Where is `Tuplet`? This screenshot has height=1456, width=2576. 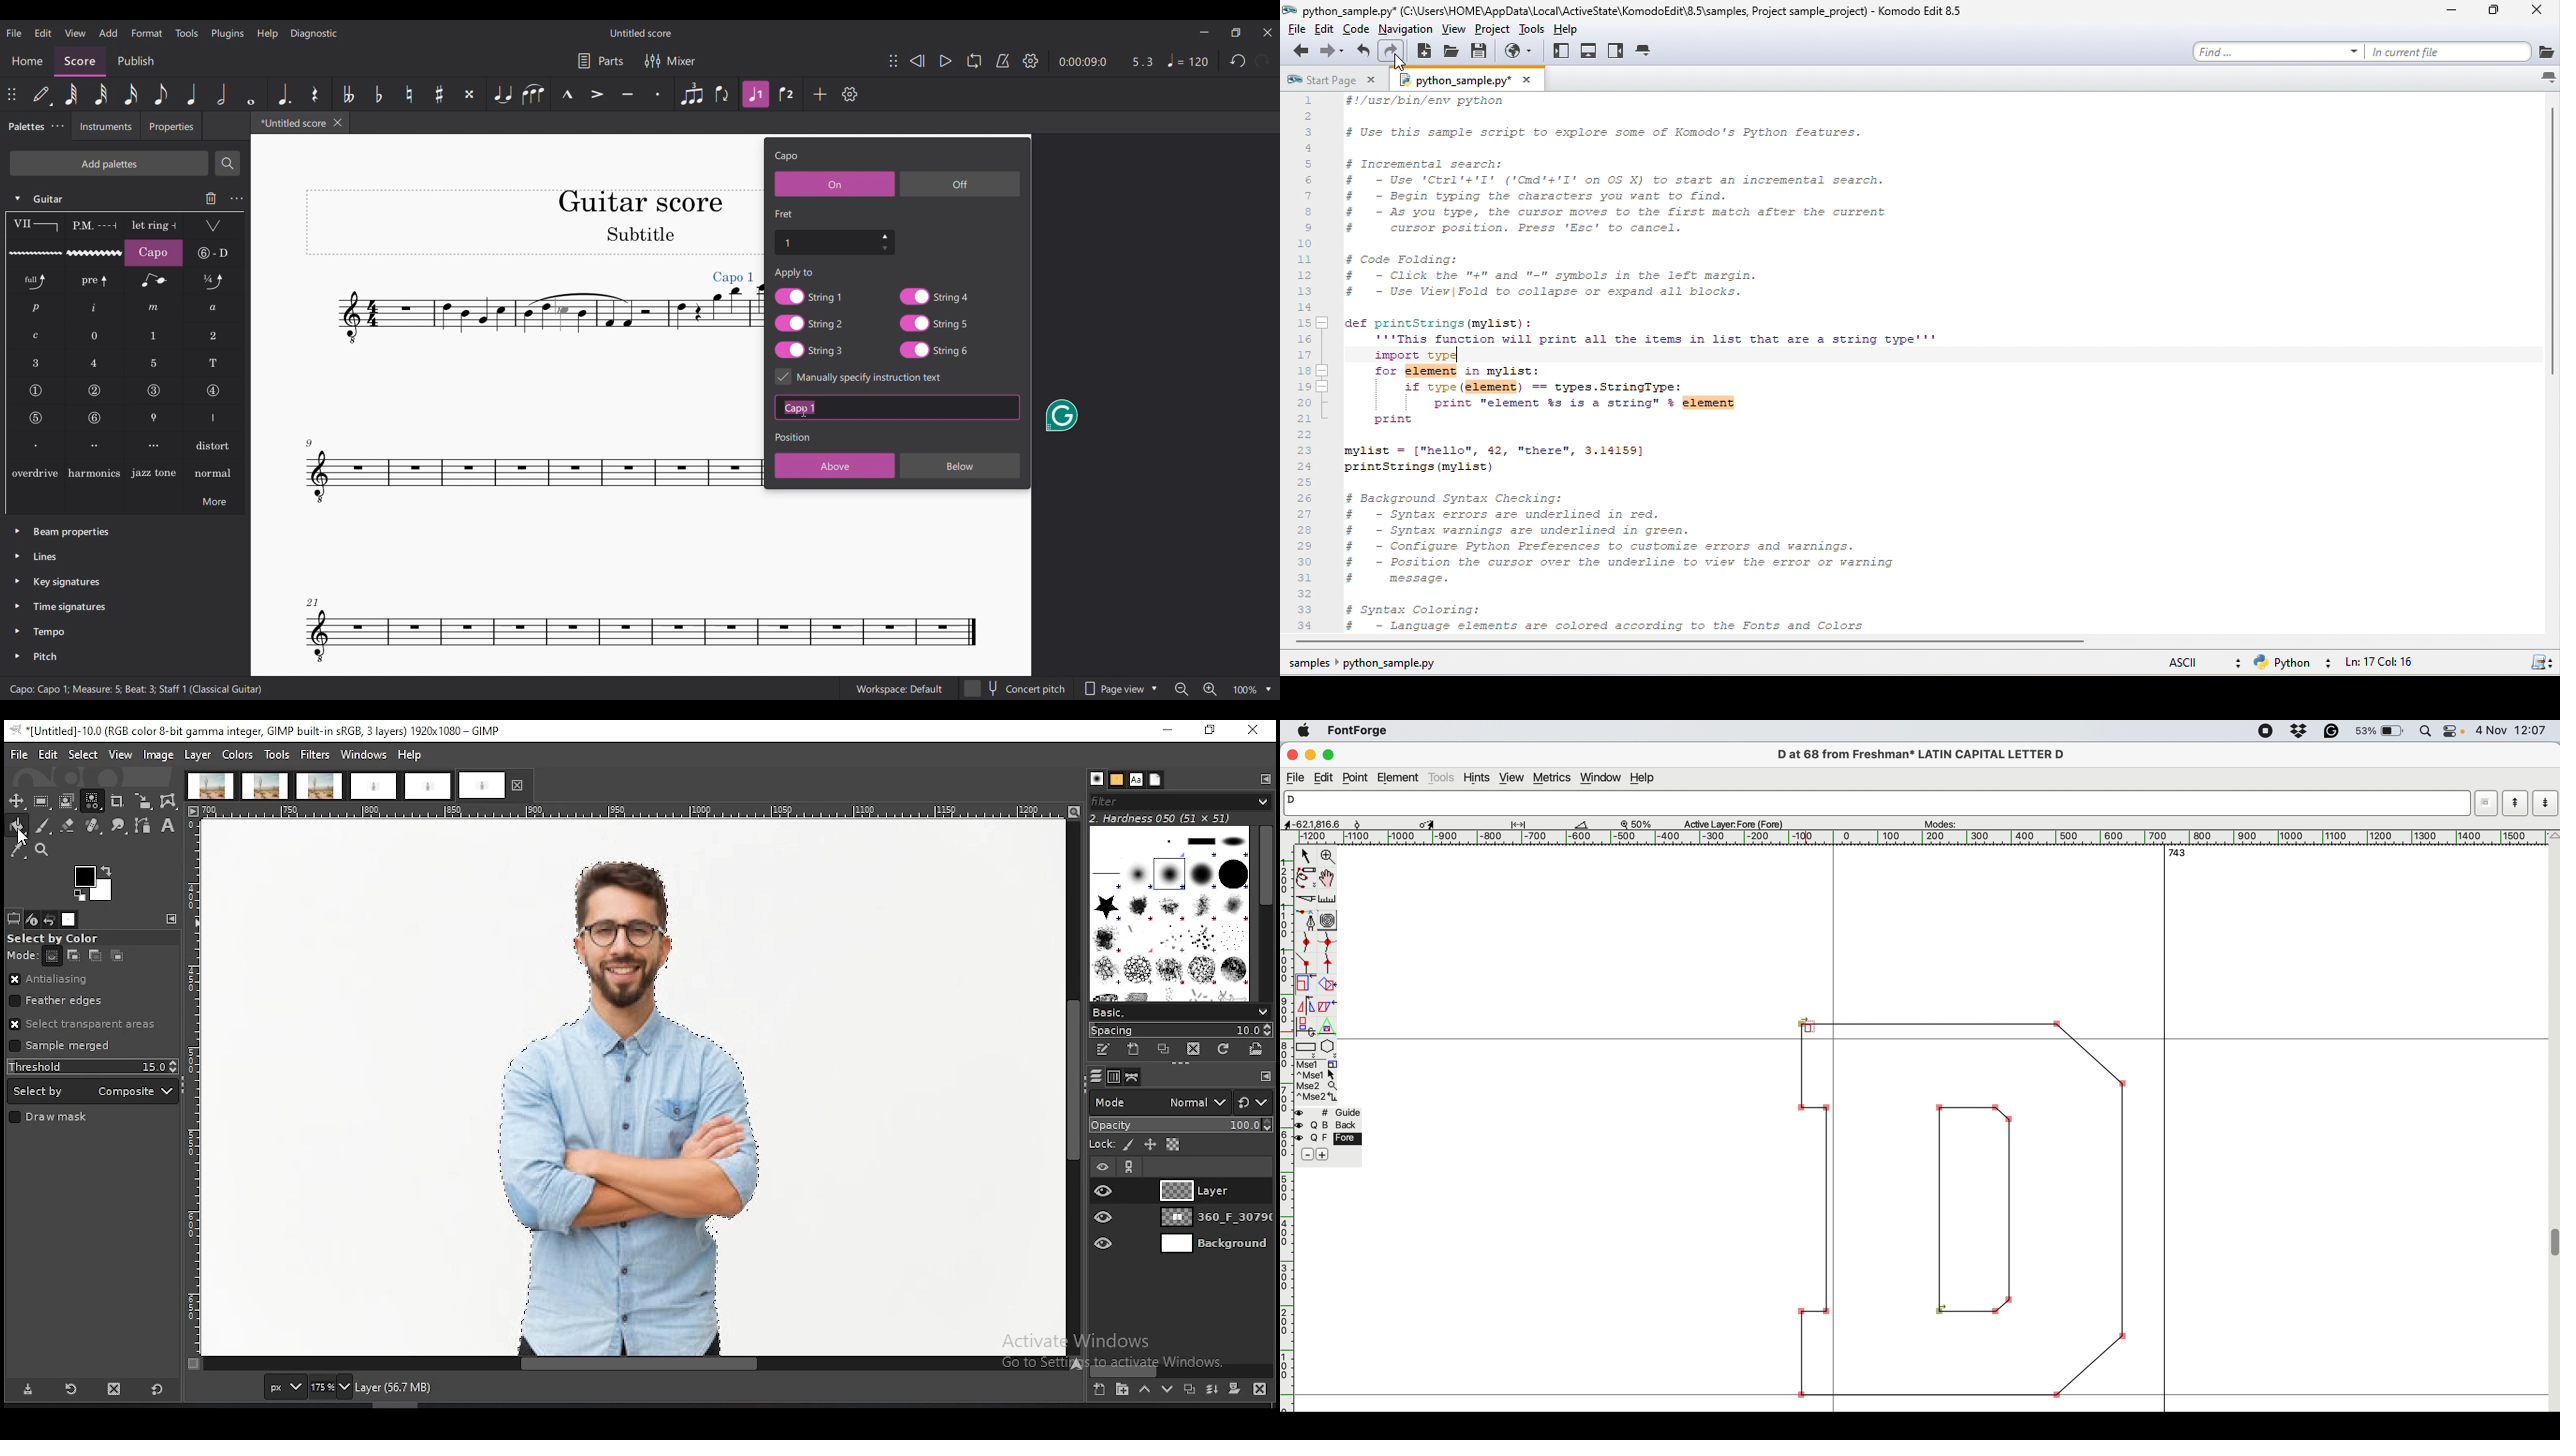
Tuplet is located at coordinates (691, 94).